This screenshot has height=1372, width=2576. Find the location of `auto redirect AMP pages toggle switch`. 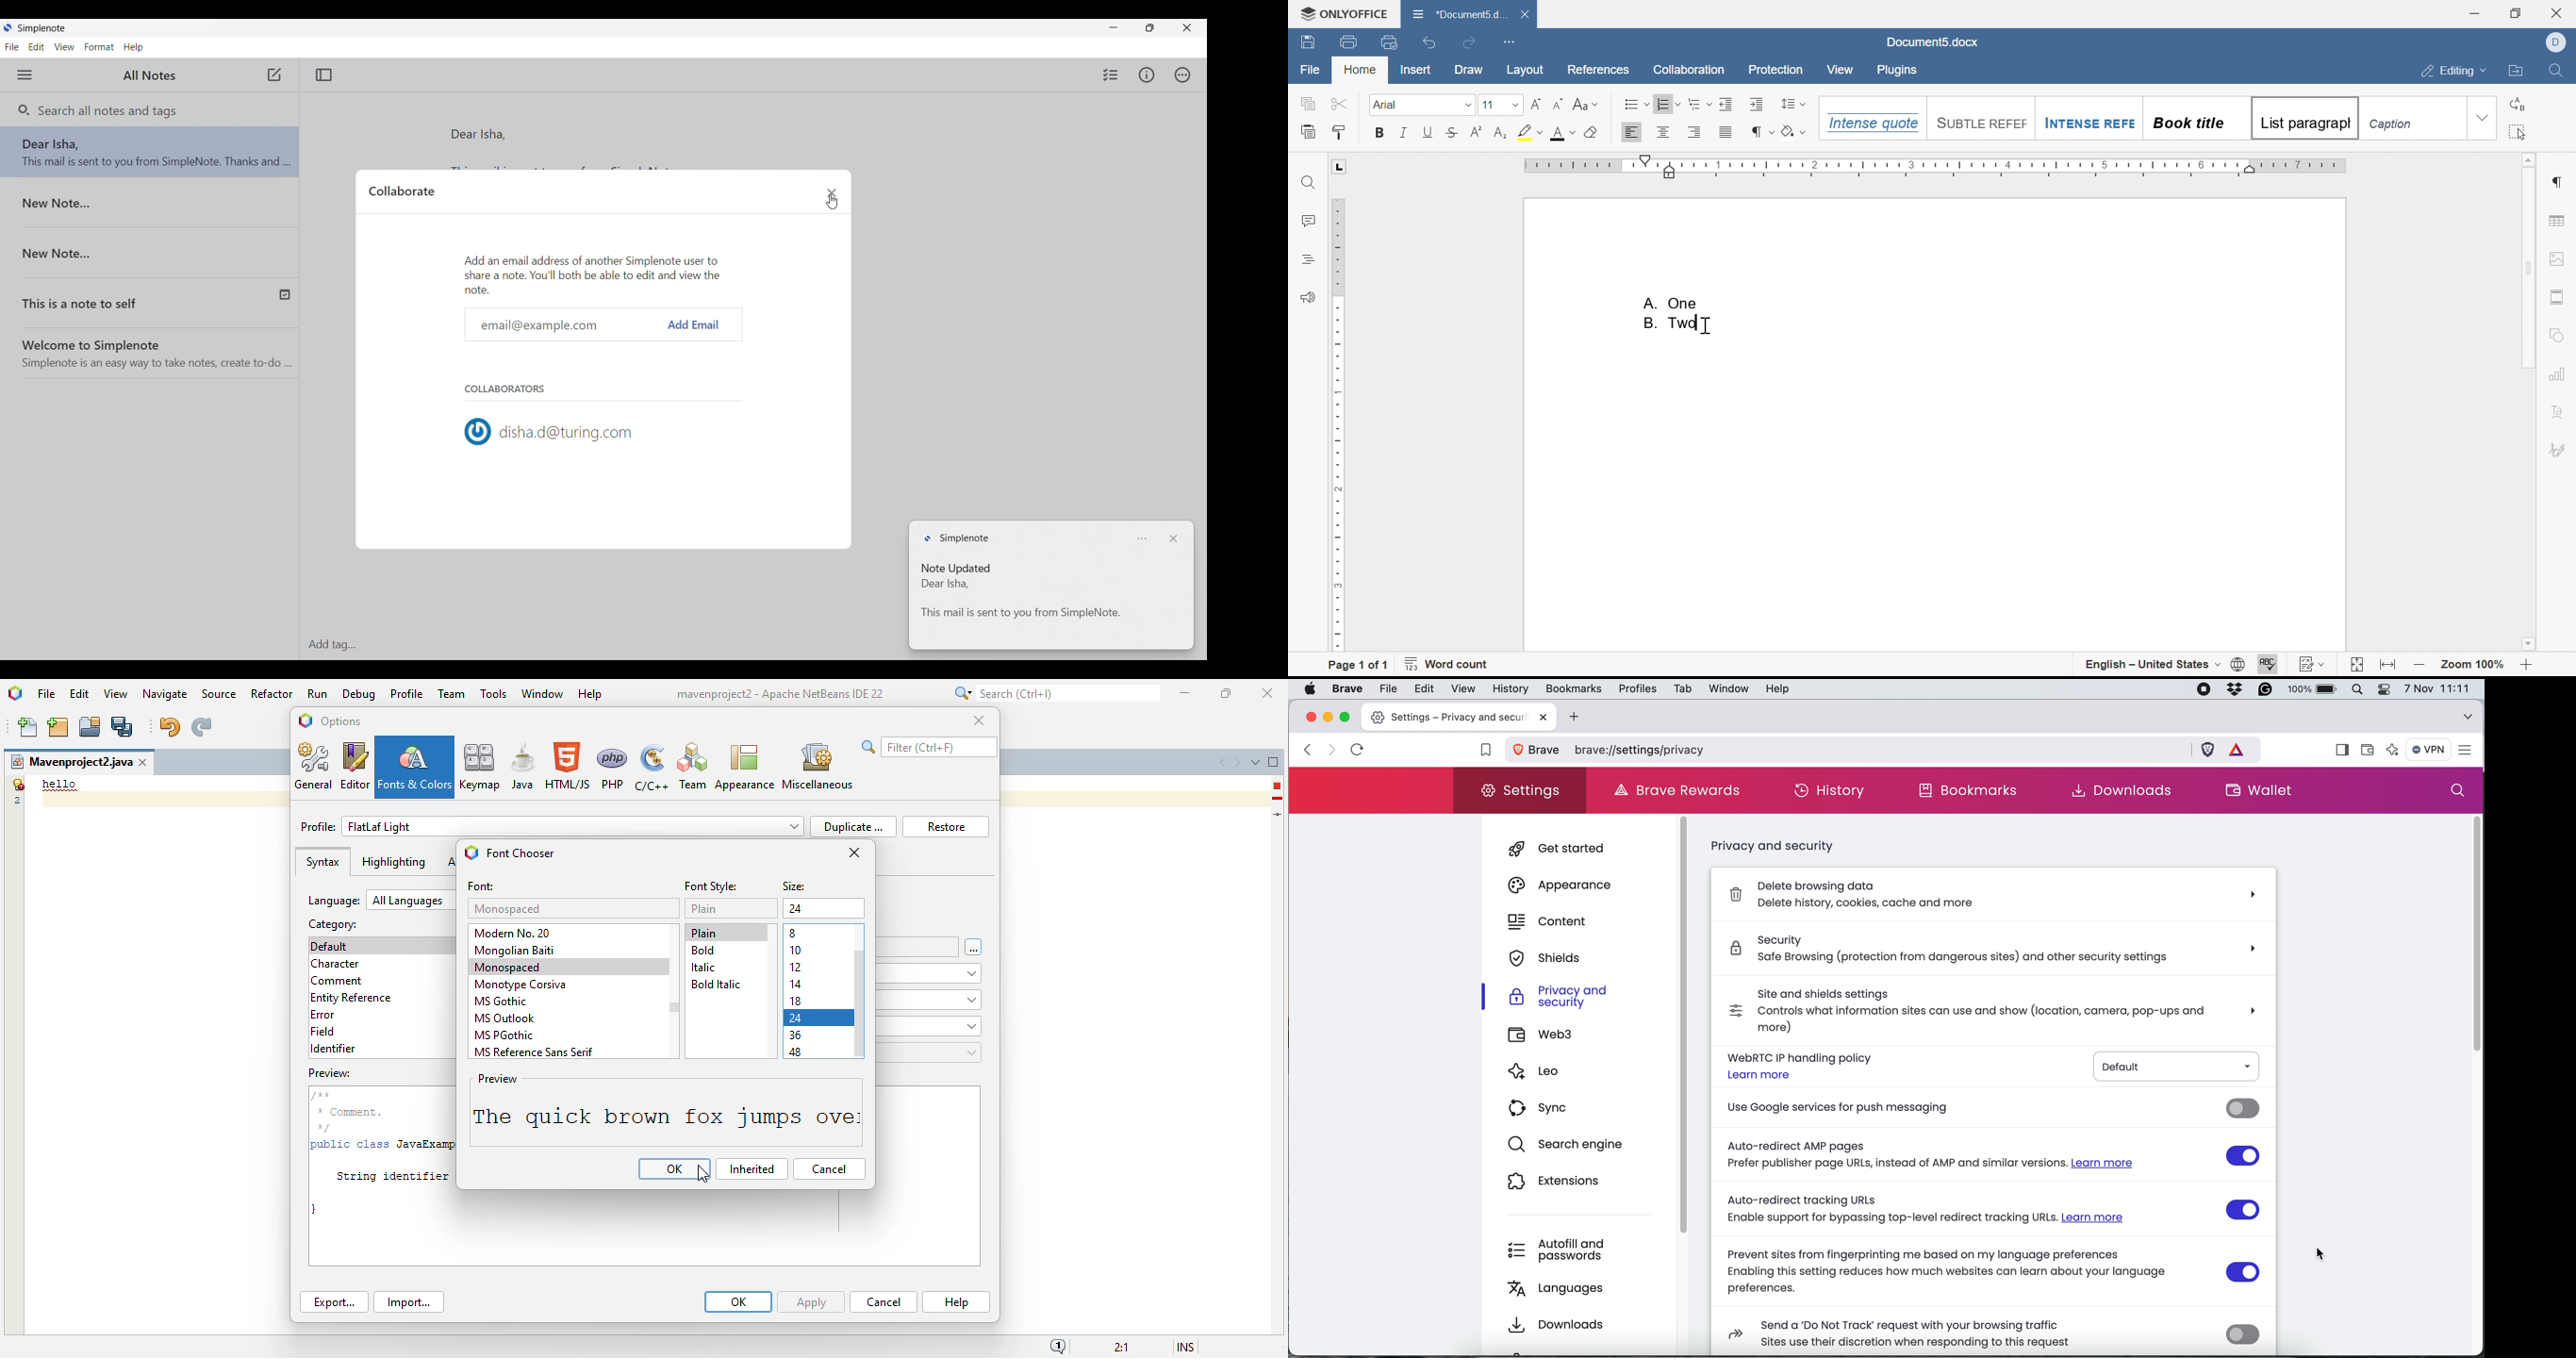

auto redirect AMP pages toggle switch is located at coordinates (2244, 1155).